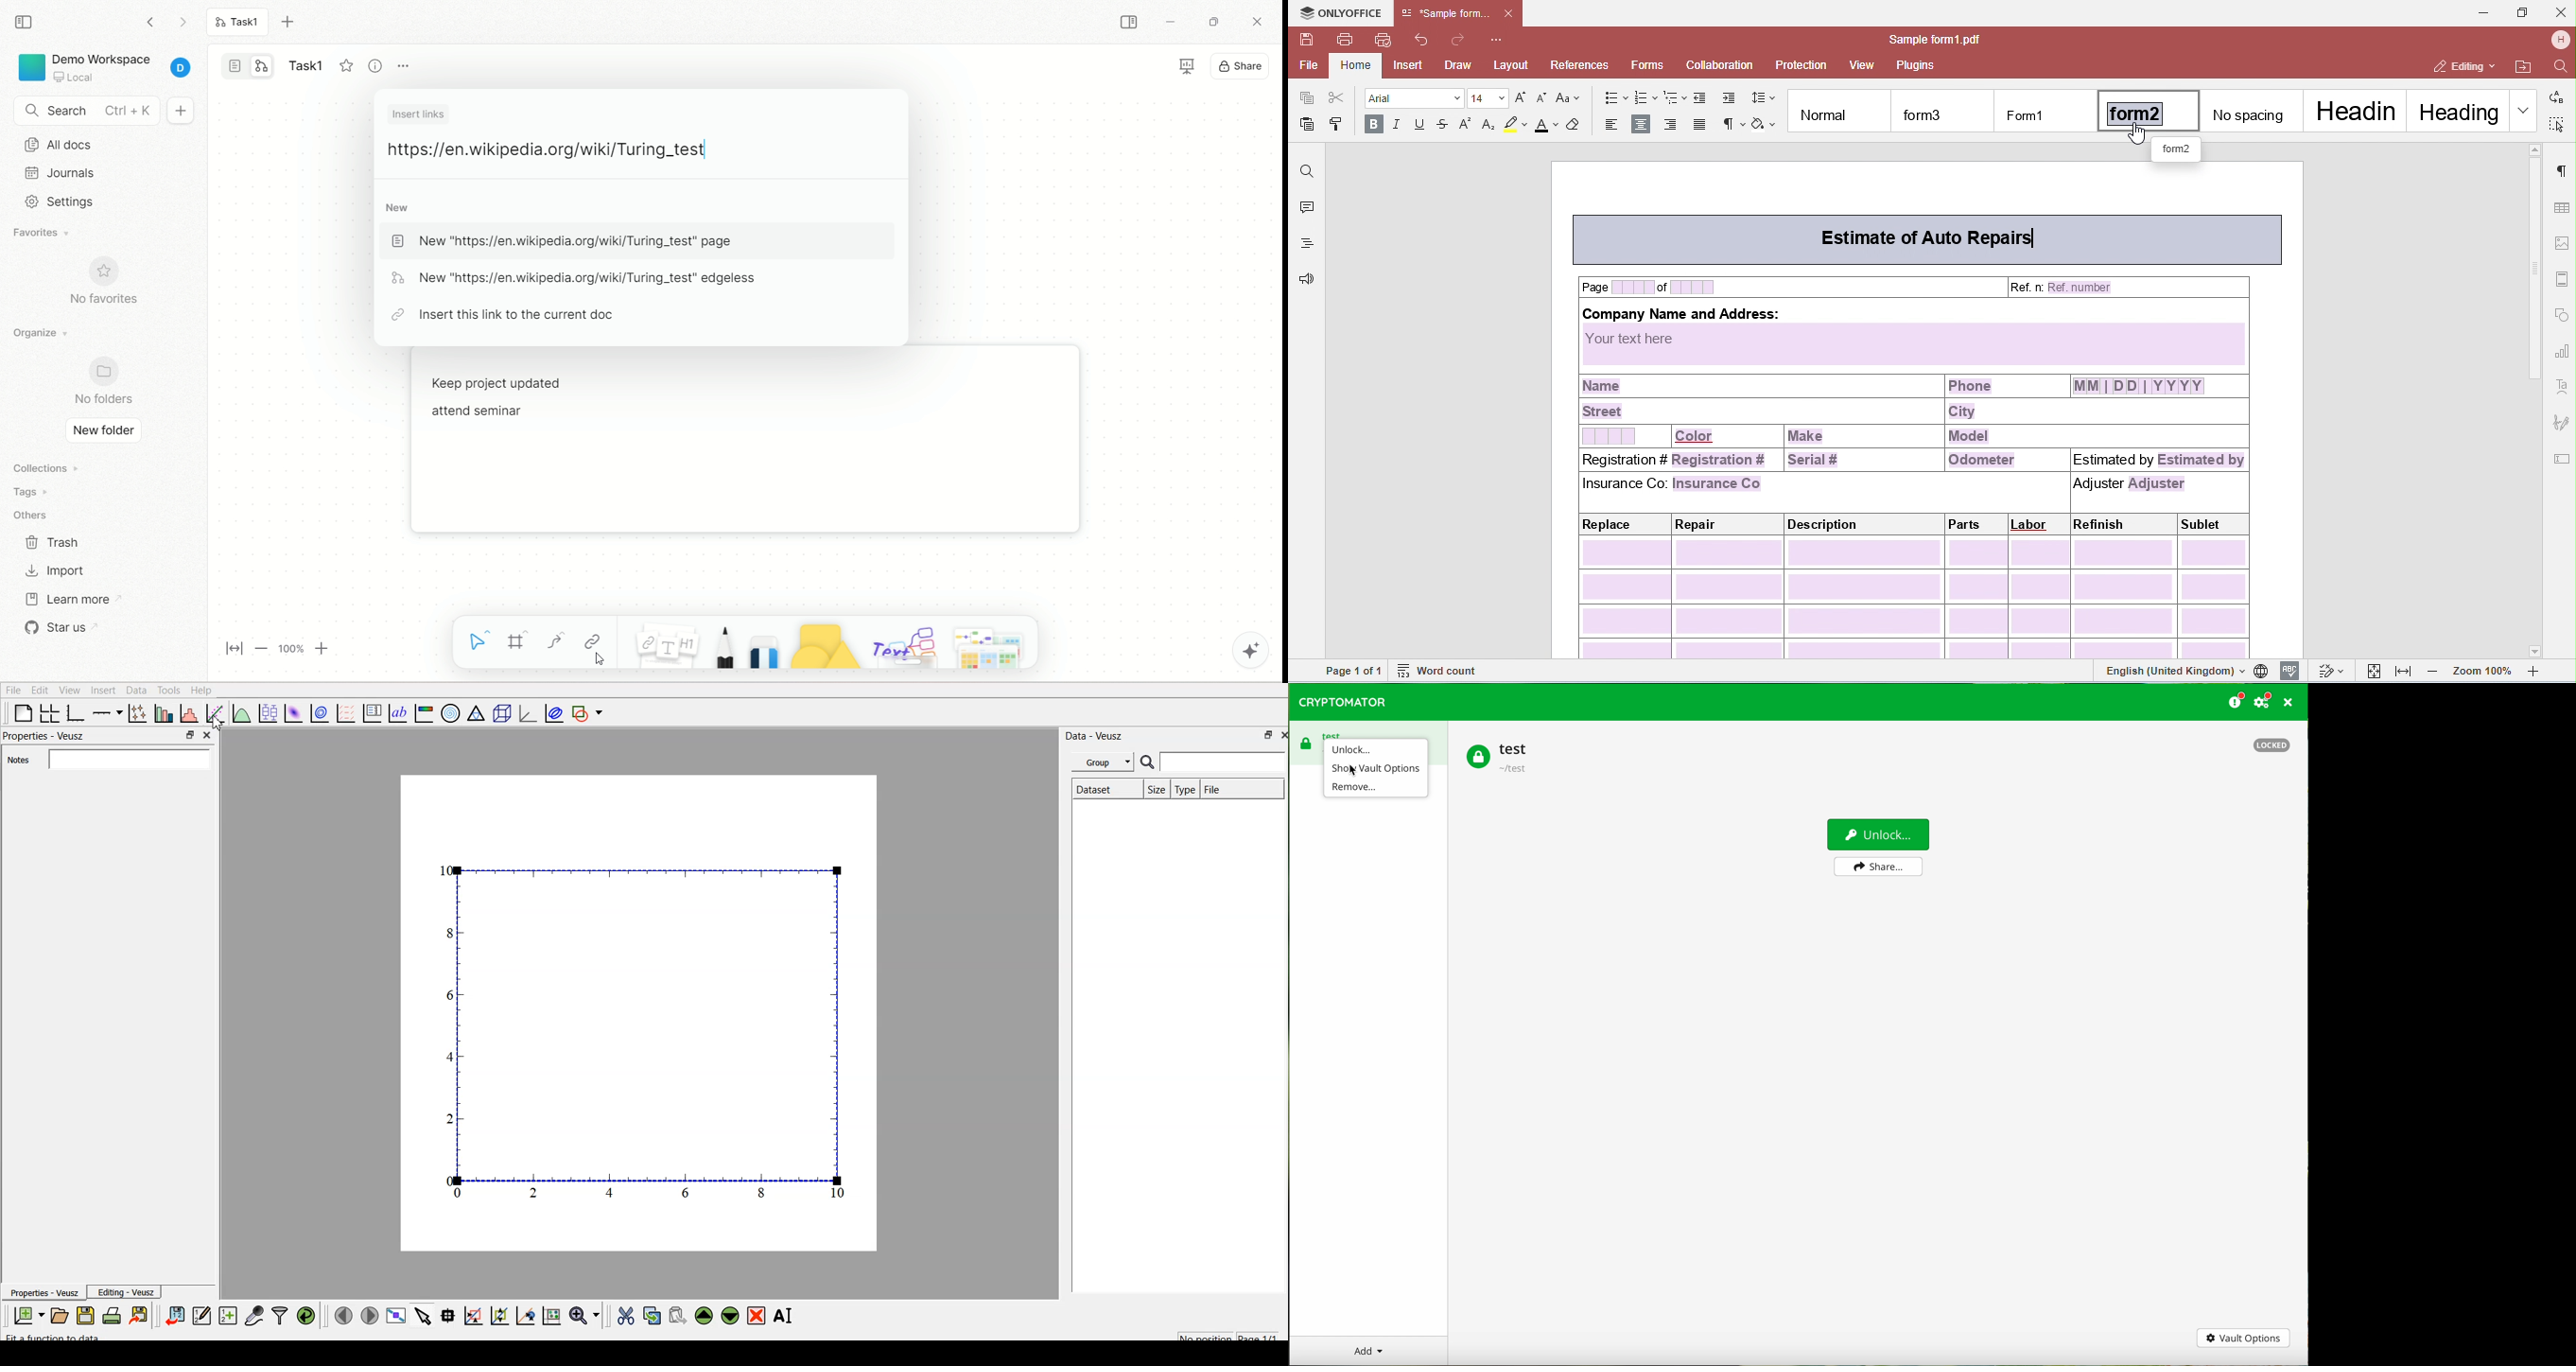  Describe the element at coordinates (548, 148) in the screenshot. I see `URL - https://en.wikipedia.org/wiki/Turing_test` at that location.